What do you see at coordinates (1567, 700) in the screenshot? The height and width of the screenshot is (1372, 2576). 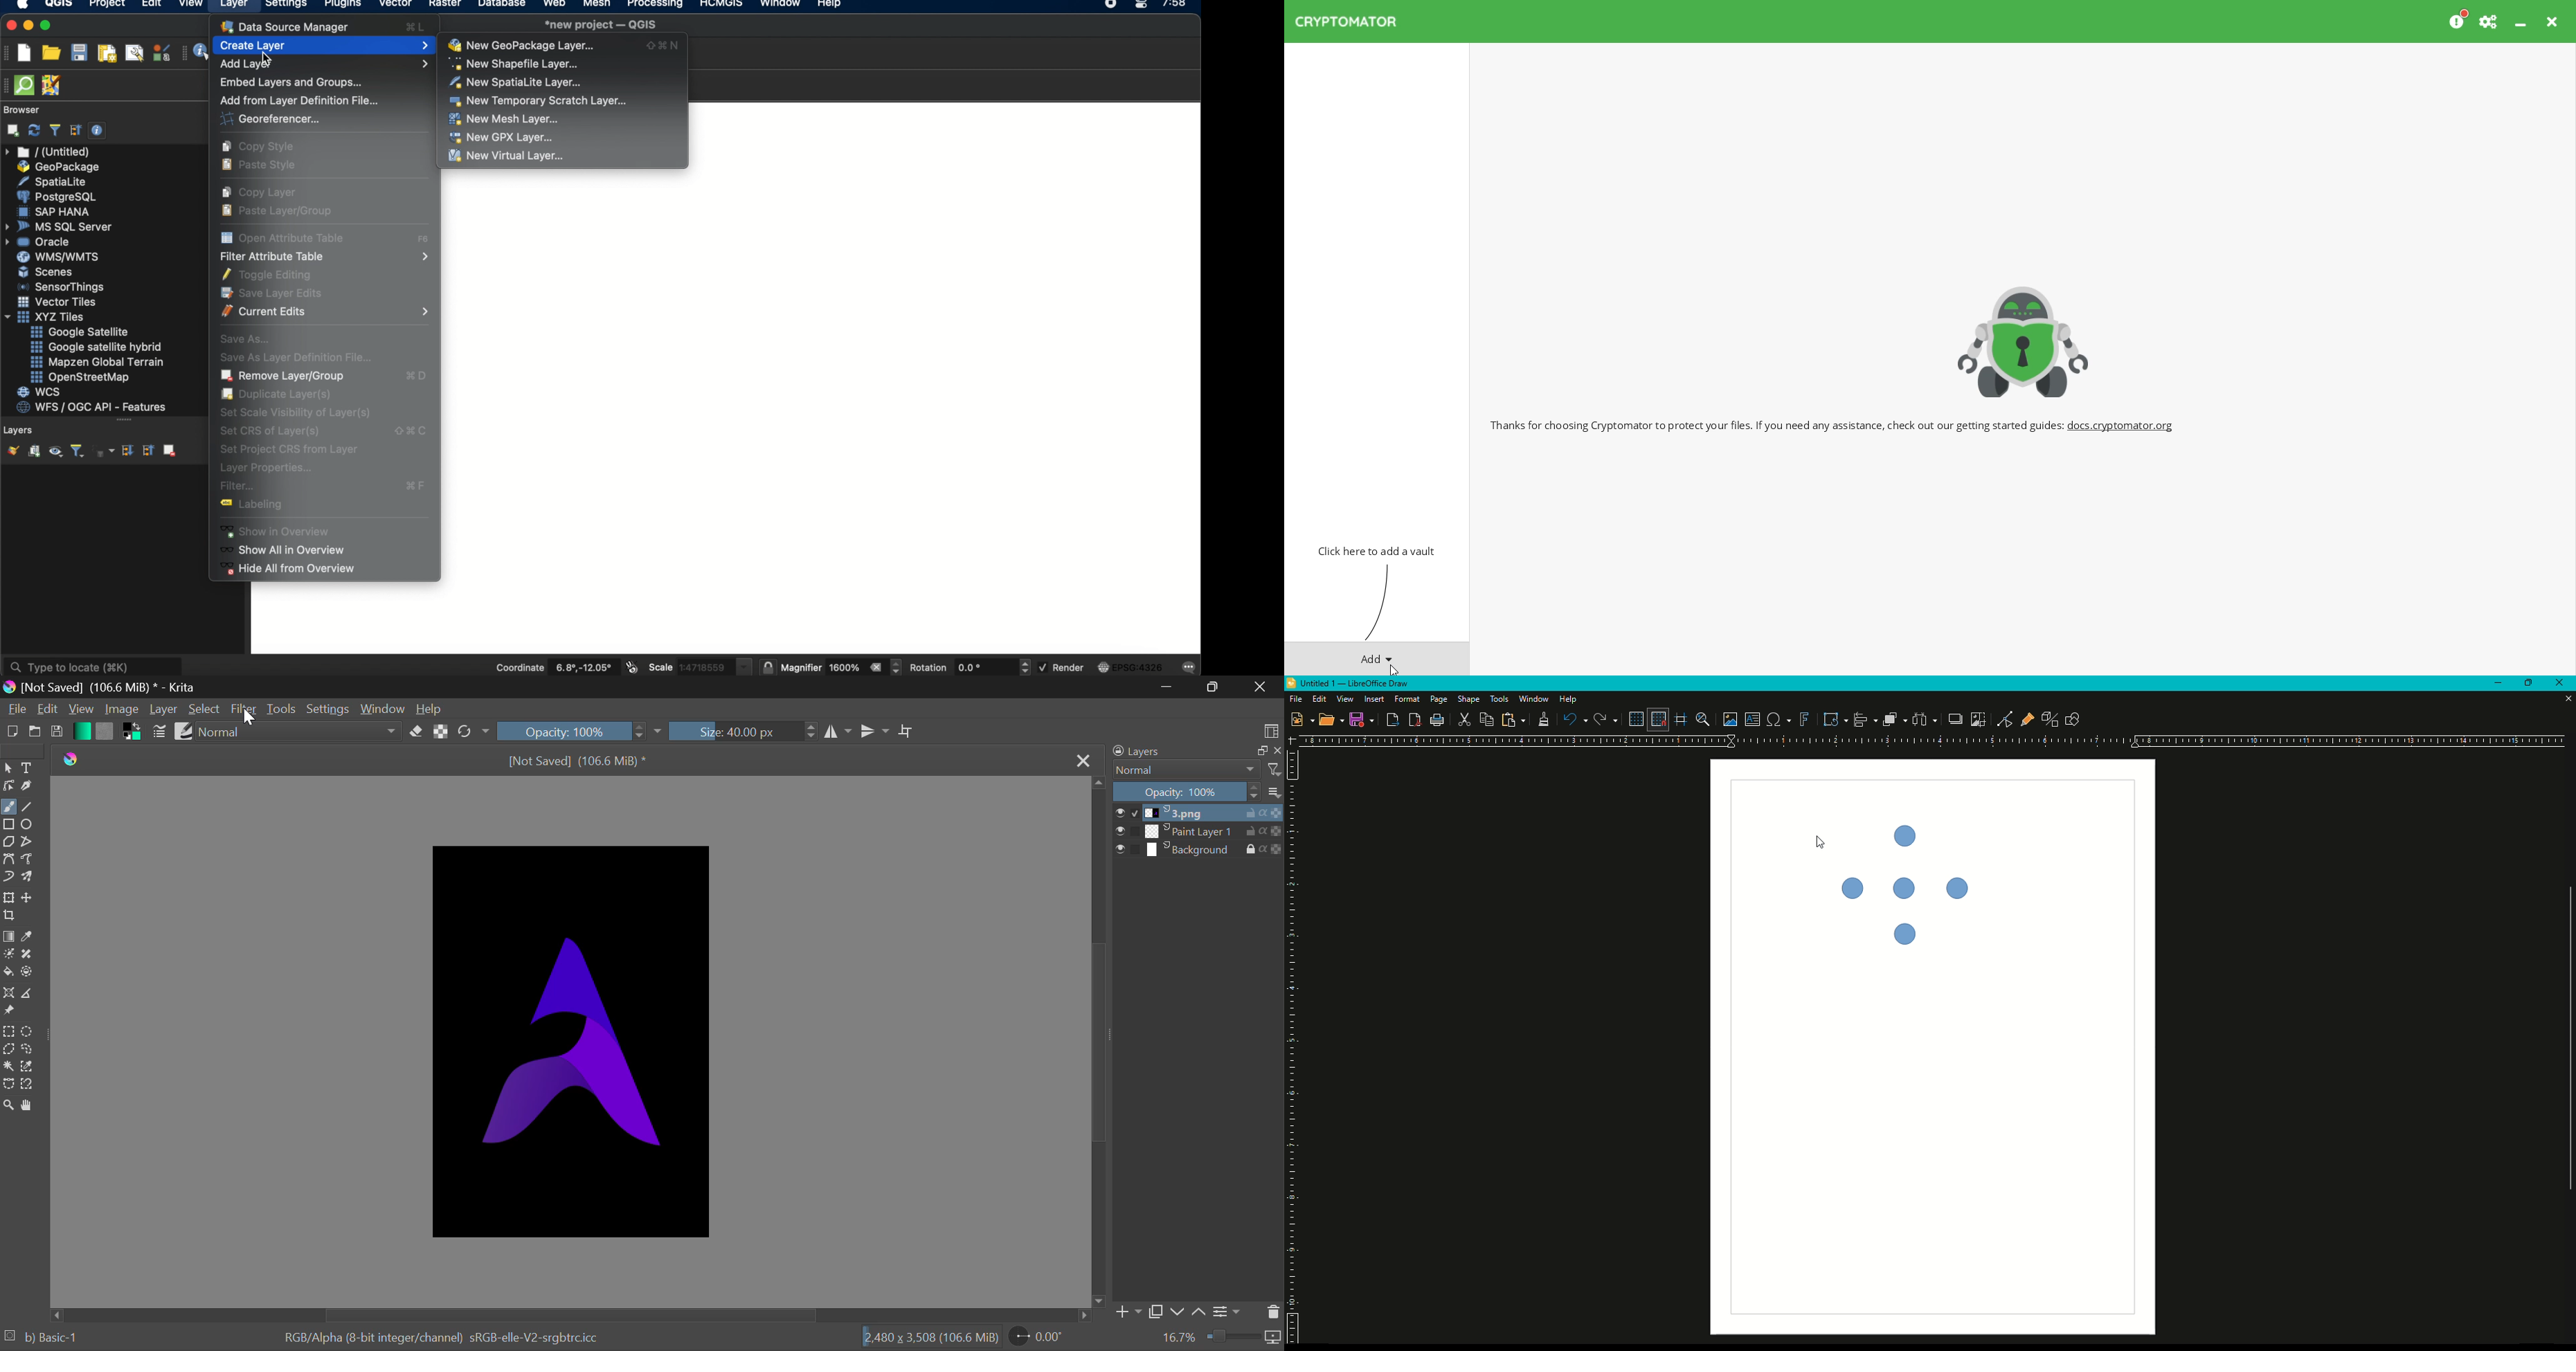 I see `Help` at bounding box center [1567, 700].